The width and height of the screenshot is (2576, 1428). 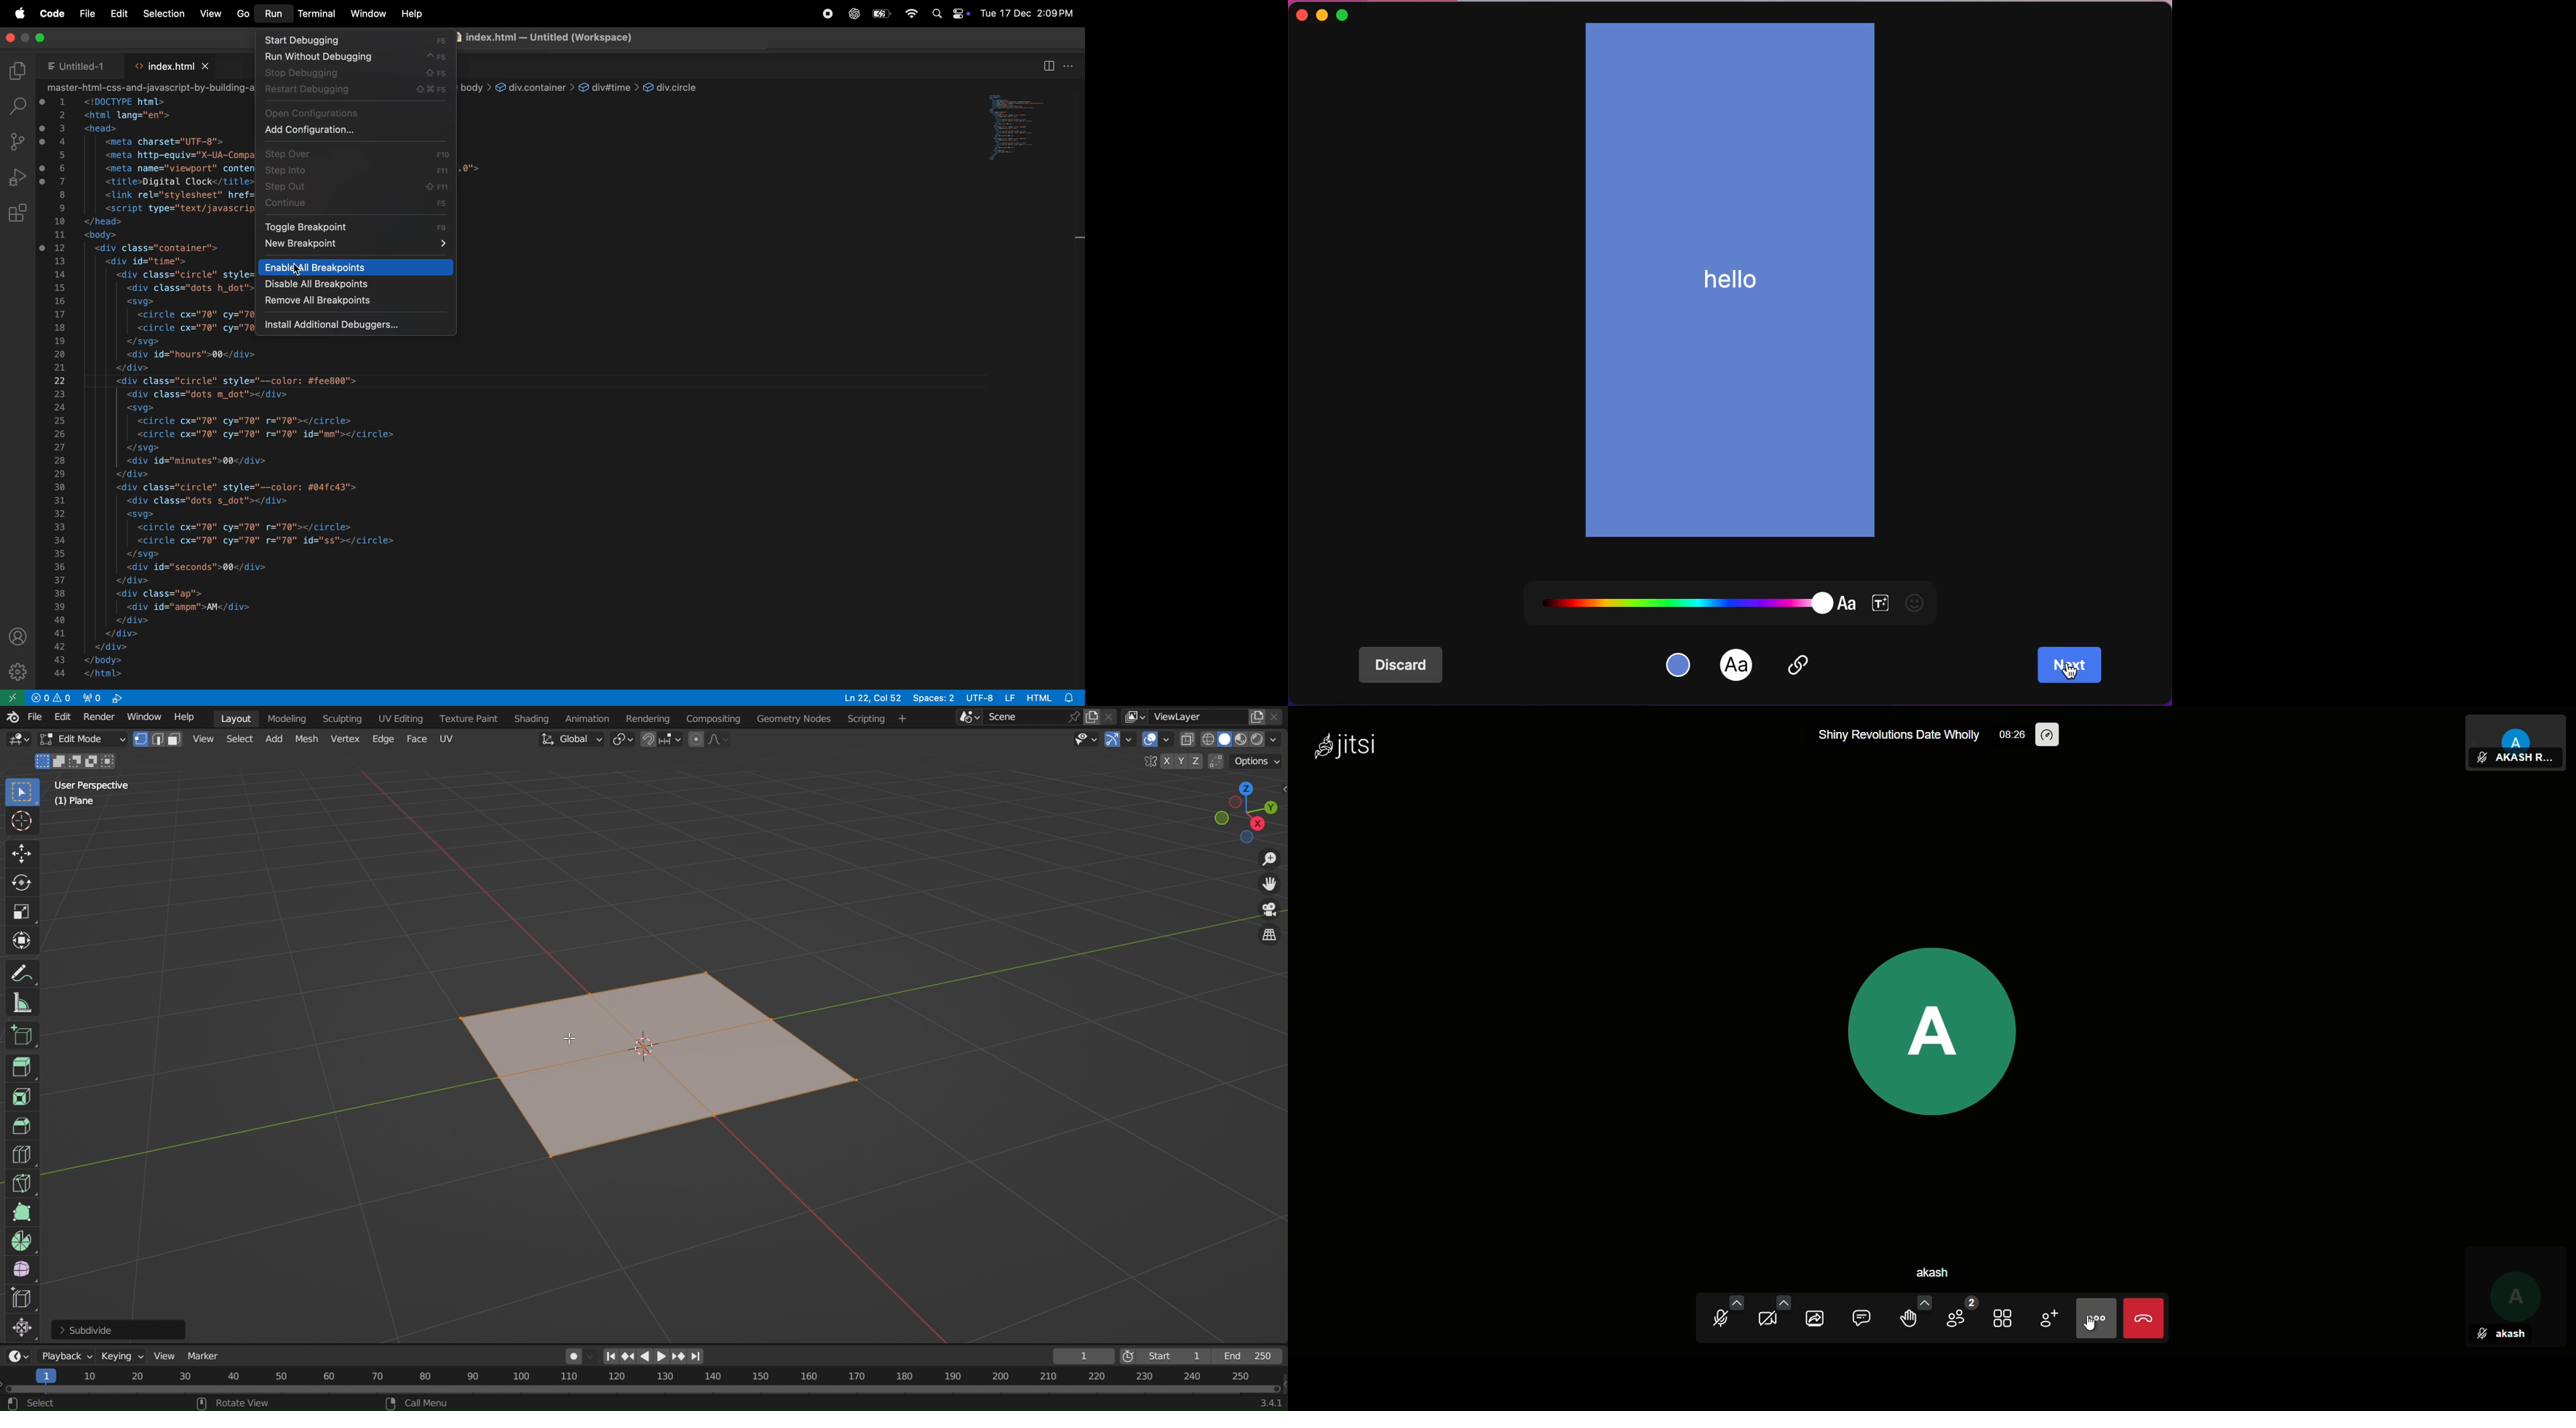 I want to click on View Layer, so click(x=1183, y=716).